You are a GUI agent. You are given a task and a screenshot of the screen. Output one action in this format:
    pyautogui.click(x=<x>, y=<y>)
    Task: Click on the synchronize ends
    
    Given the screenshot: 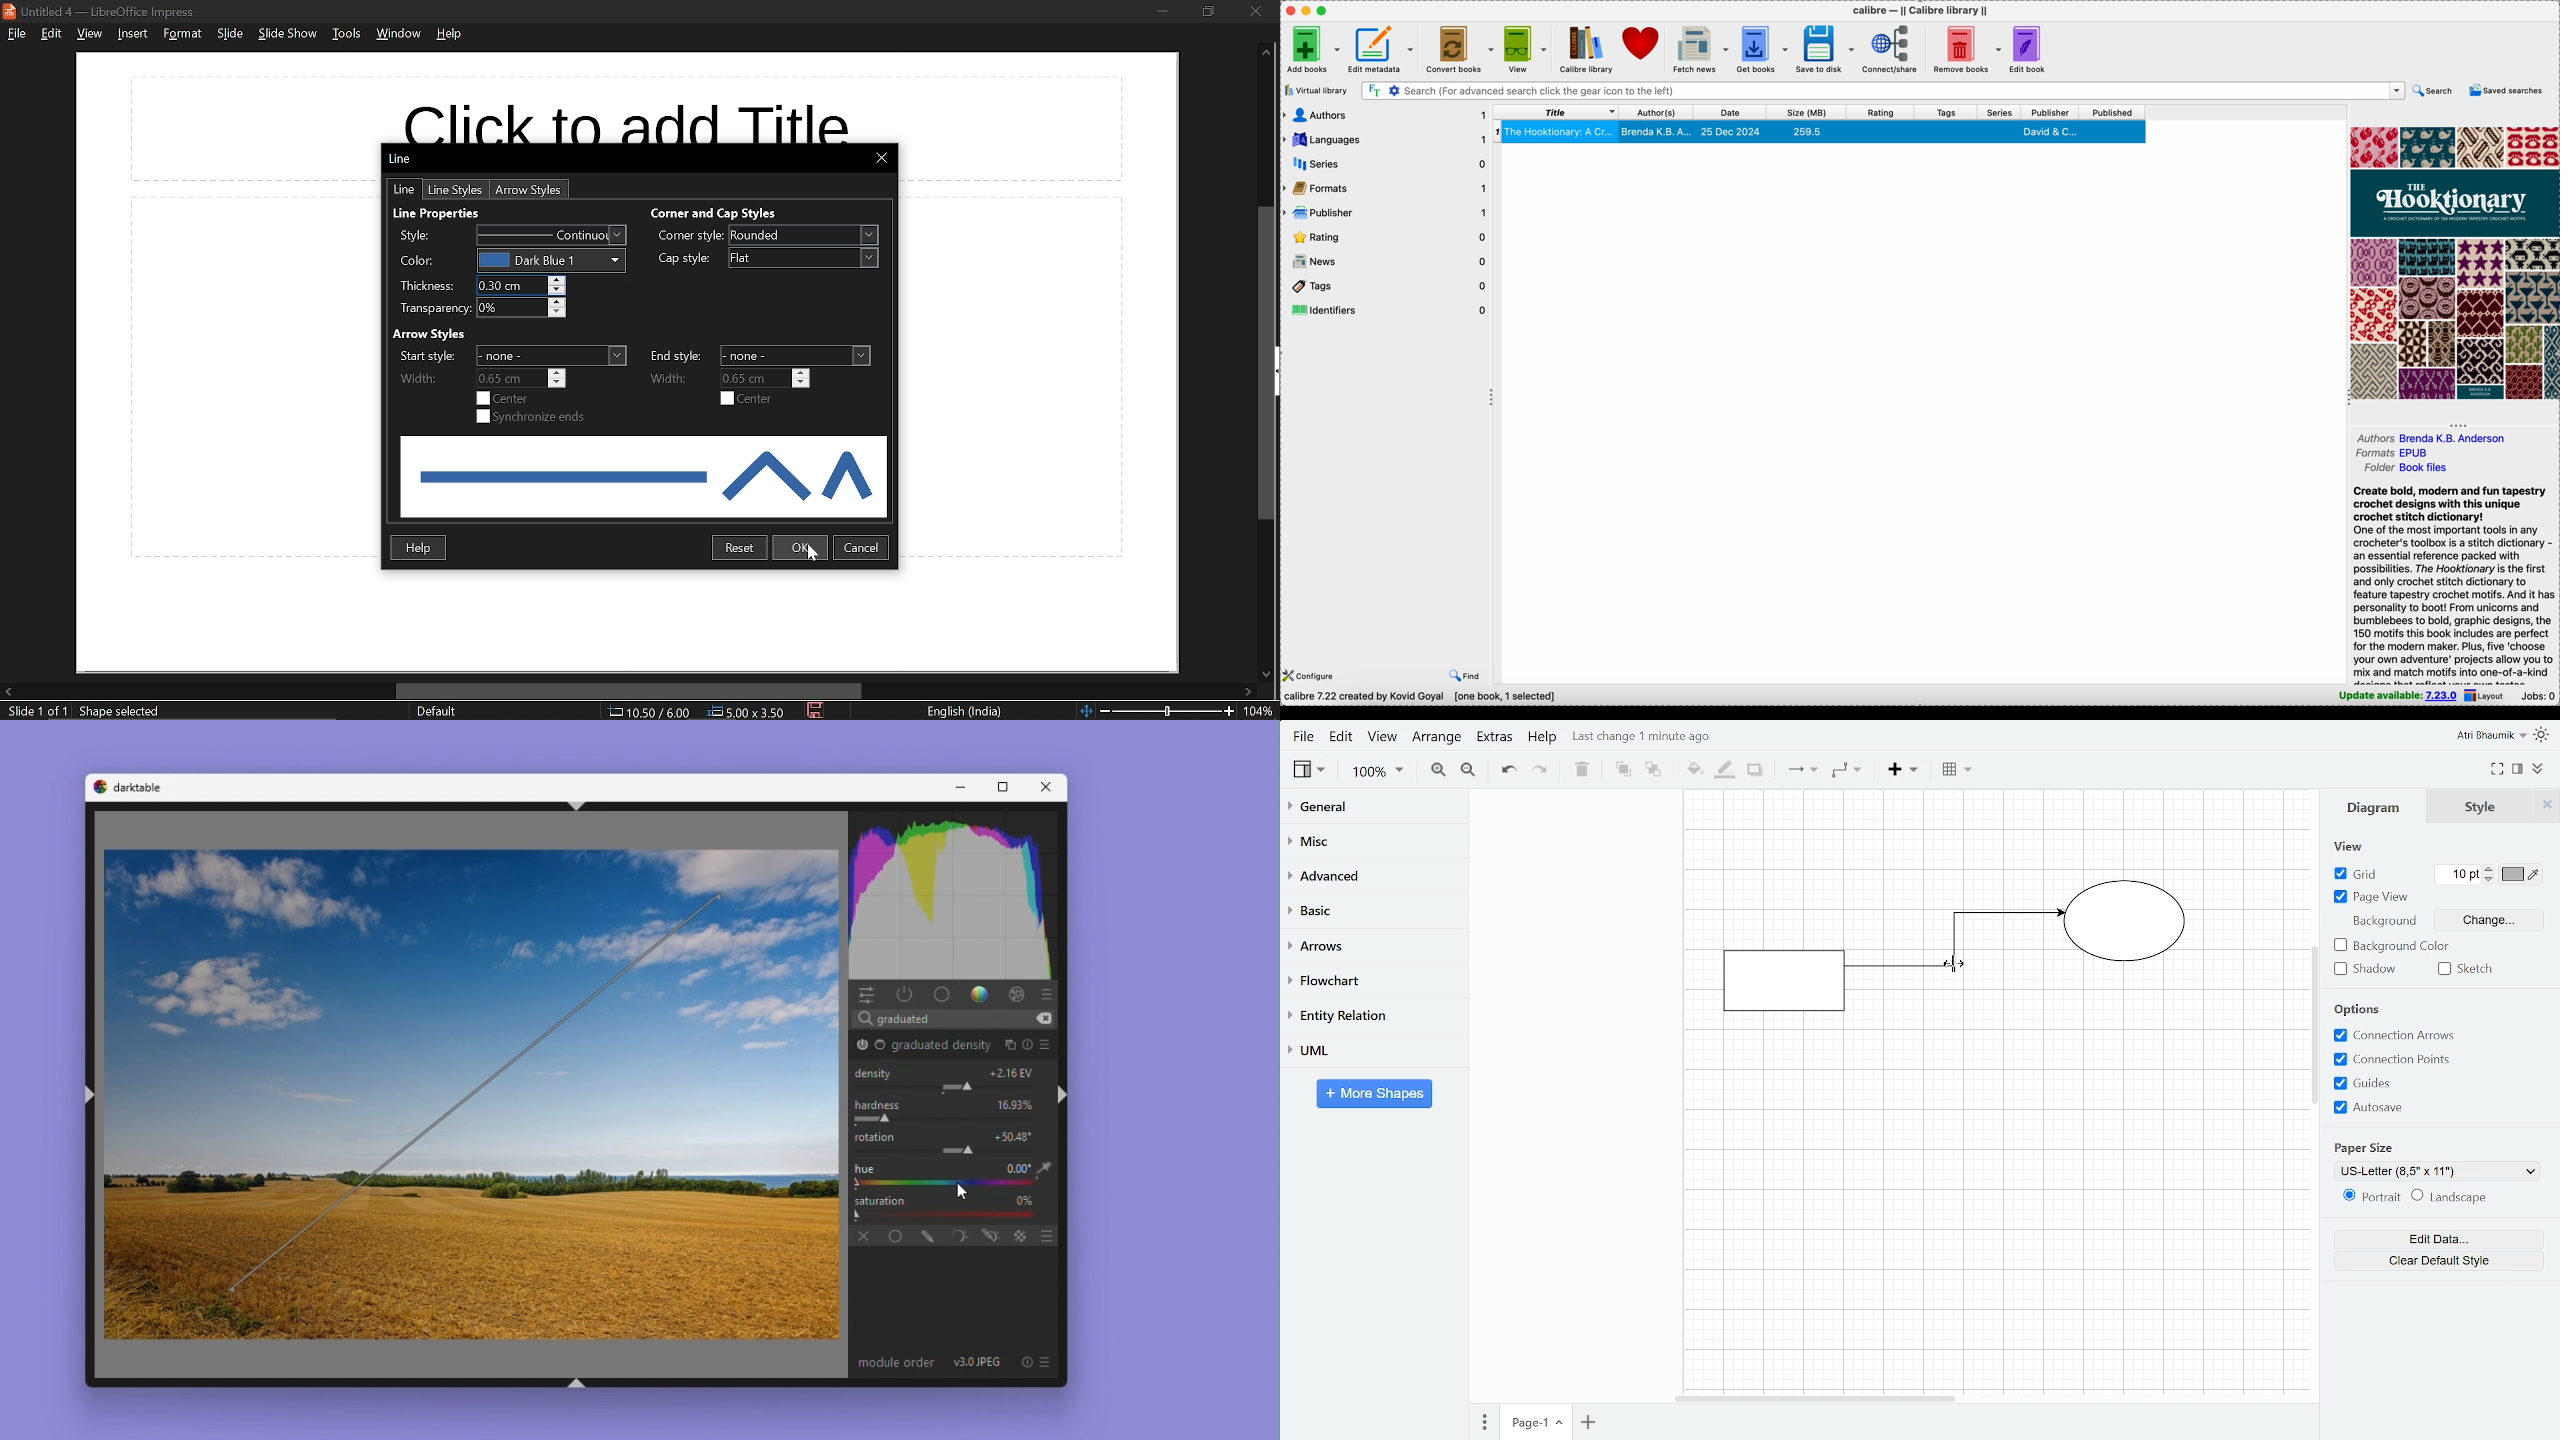 What is the action you would take?
    pyautogui.click(x=530, y=417)
    